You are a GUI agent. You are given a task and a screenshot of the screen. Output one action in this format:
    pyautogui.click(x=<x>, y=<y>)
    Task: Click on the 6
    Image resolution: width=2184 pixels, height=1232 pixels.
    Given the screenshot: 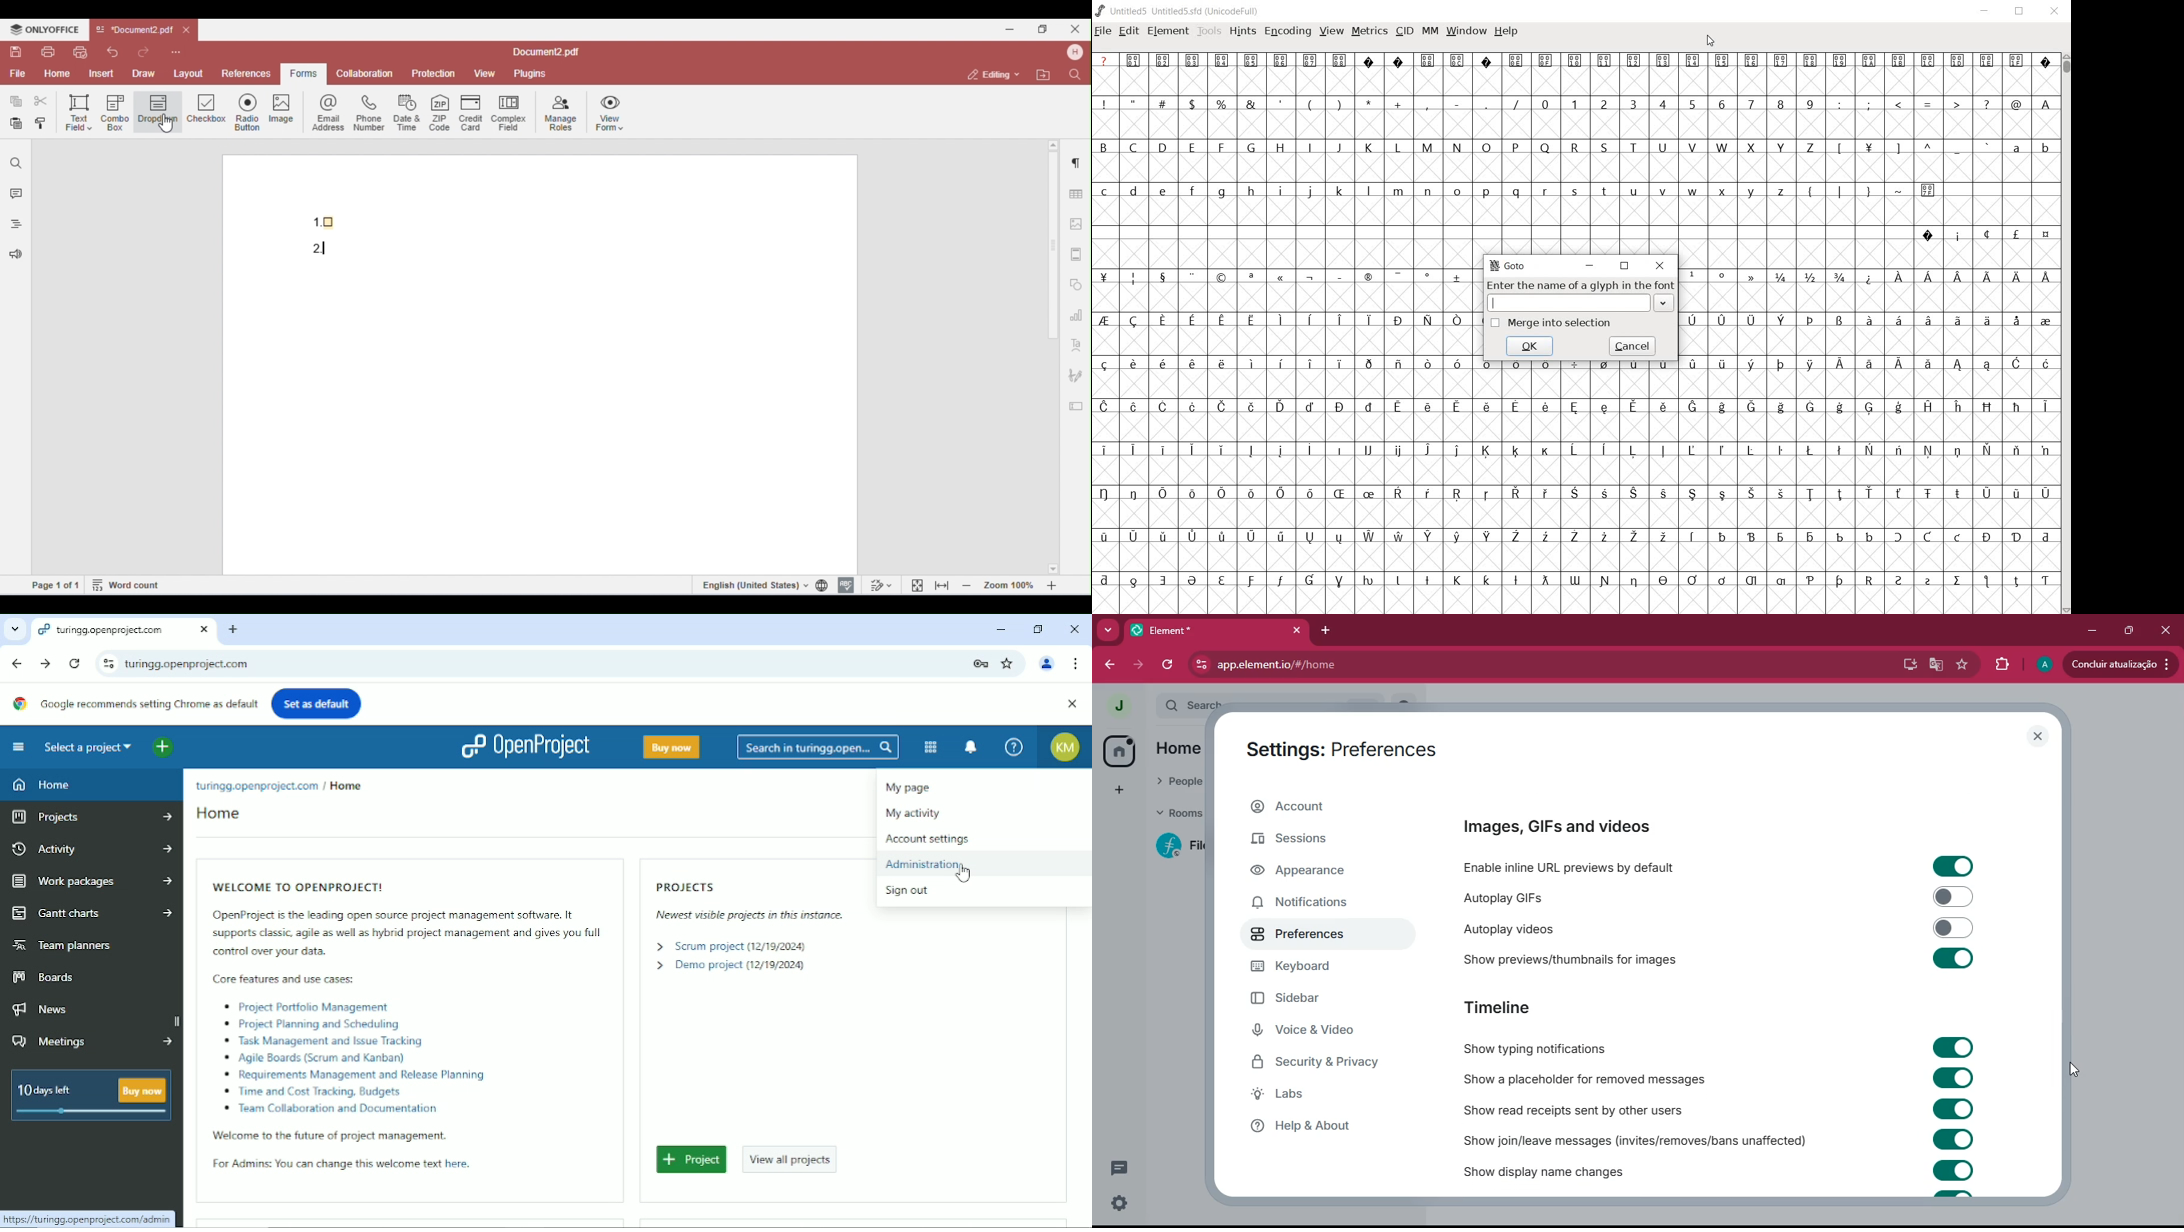 What is the action you would take?
    pyautogui.click(x=1722, y=104)
    